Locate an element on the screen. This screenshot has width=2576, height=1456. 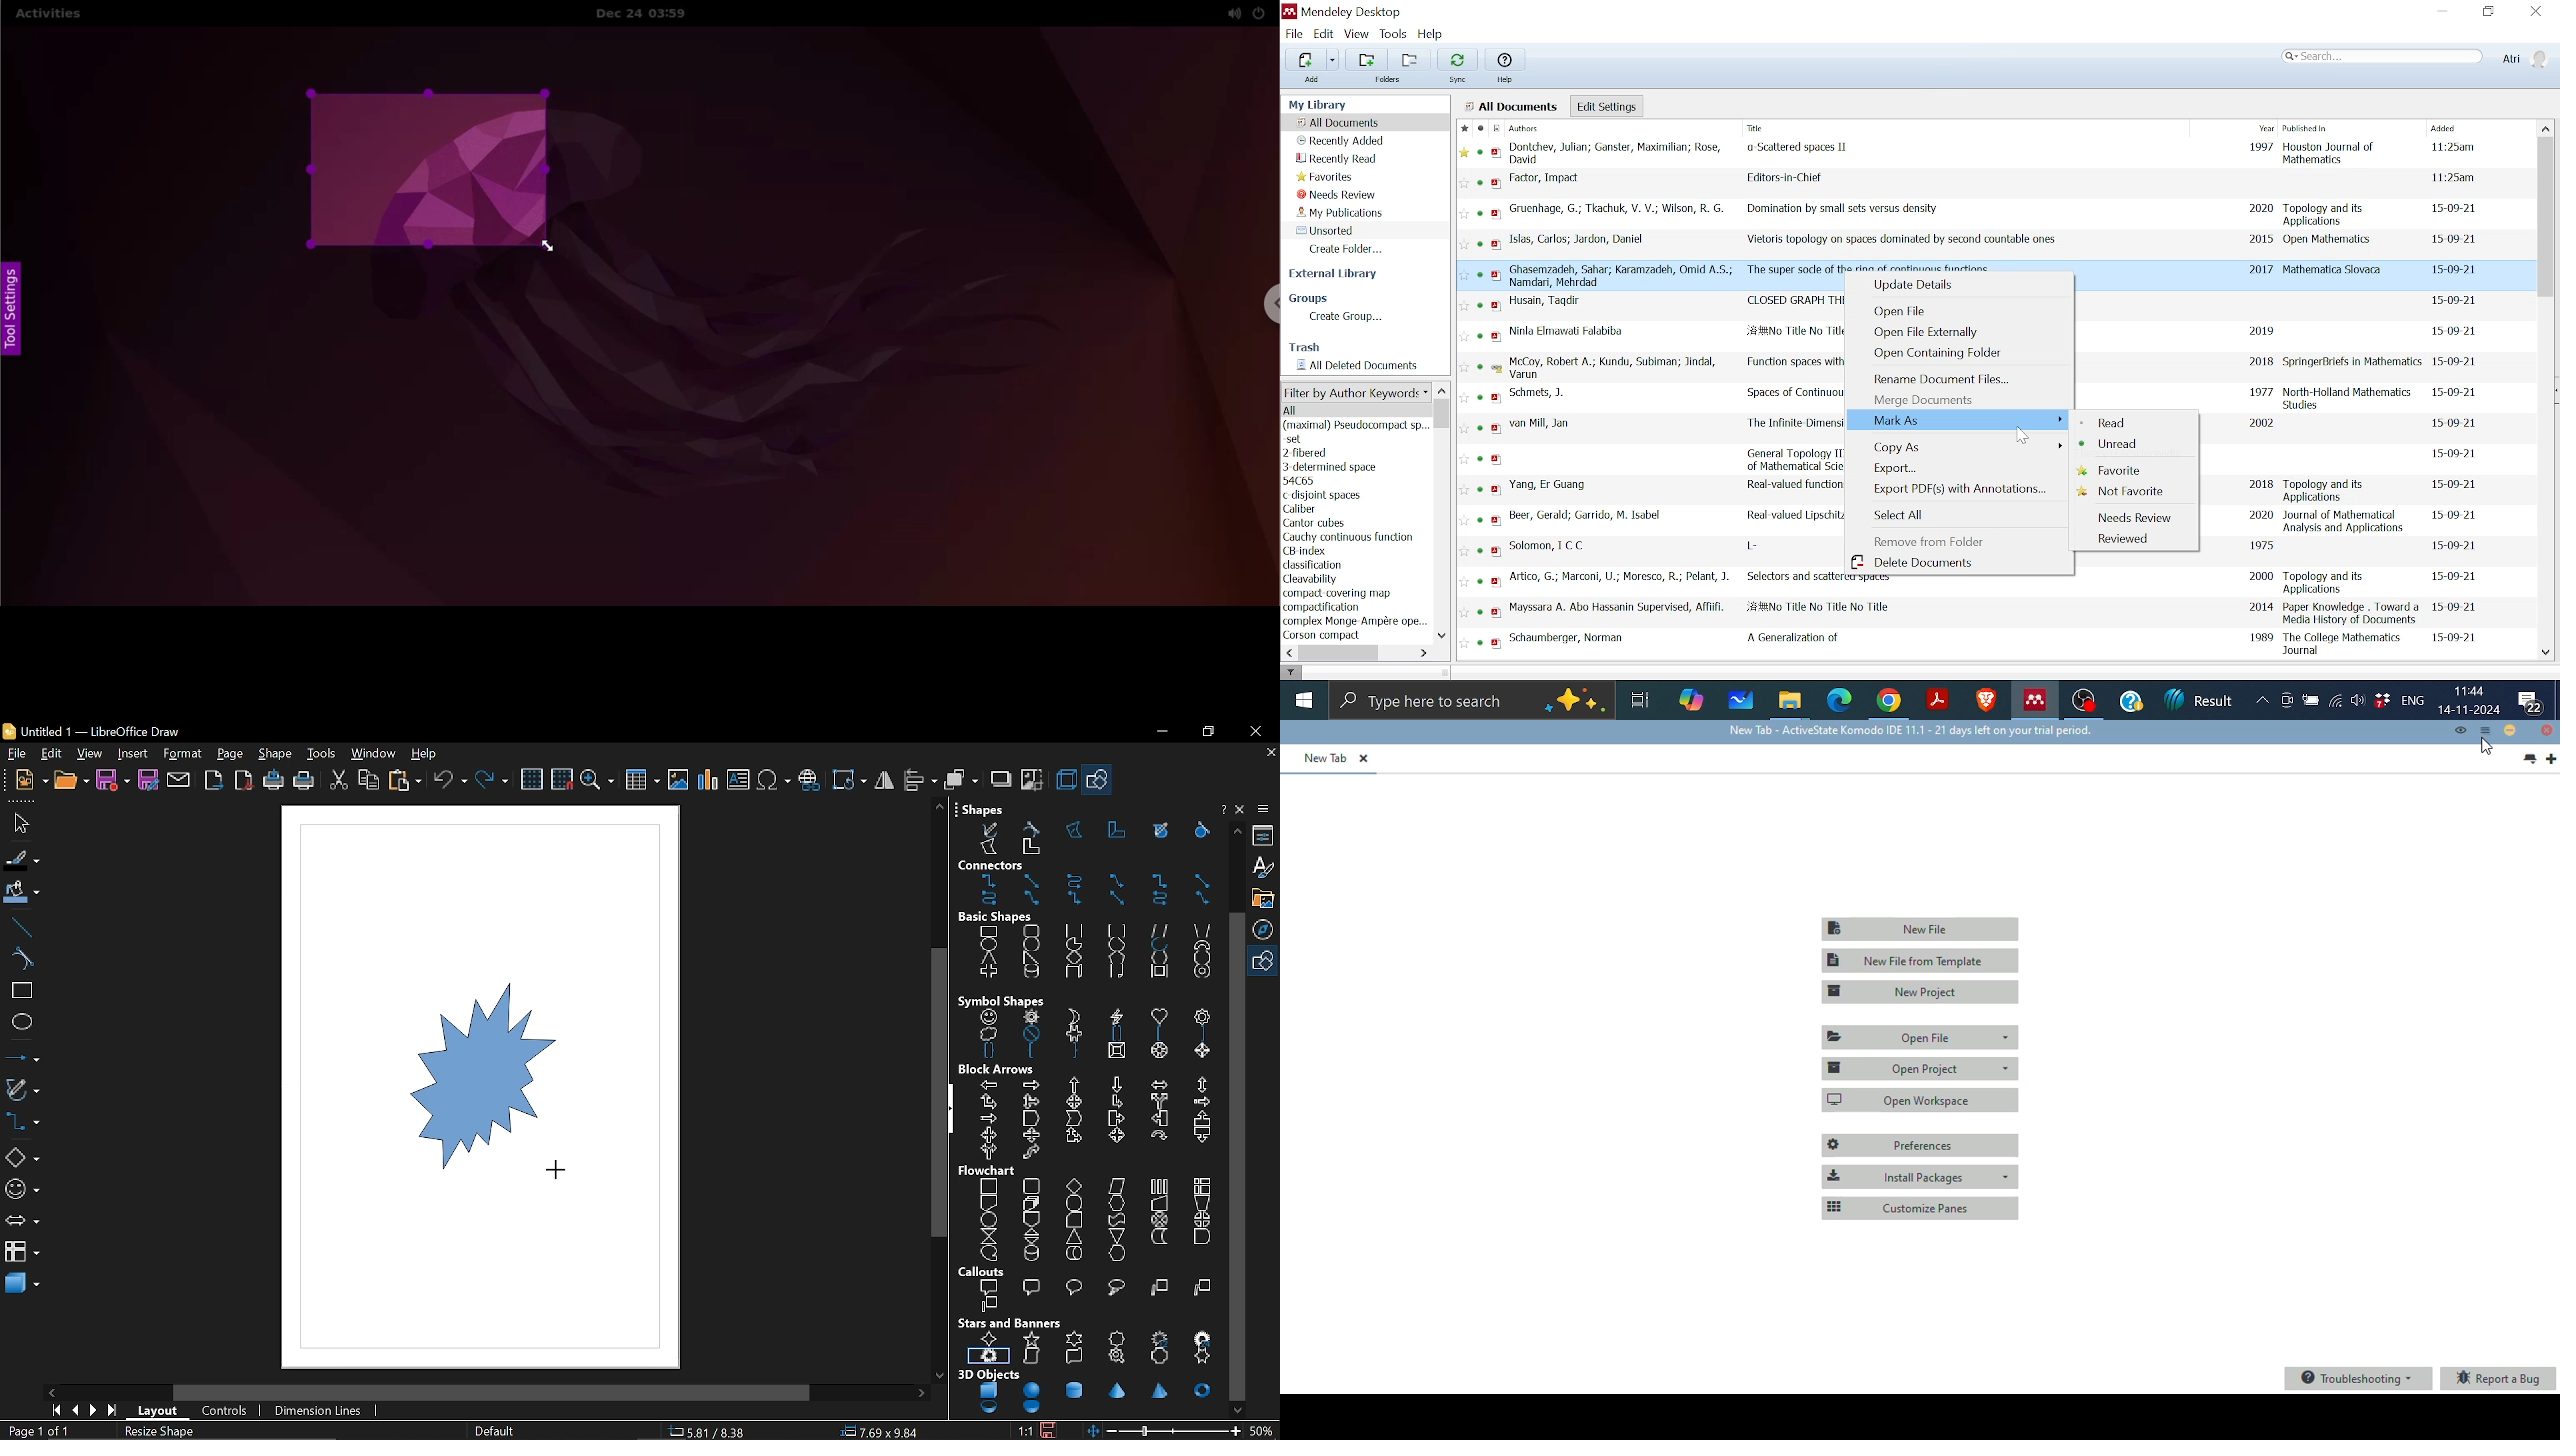
save is located at coordinates (1054, 1430).